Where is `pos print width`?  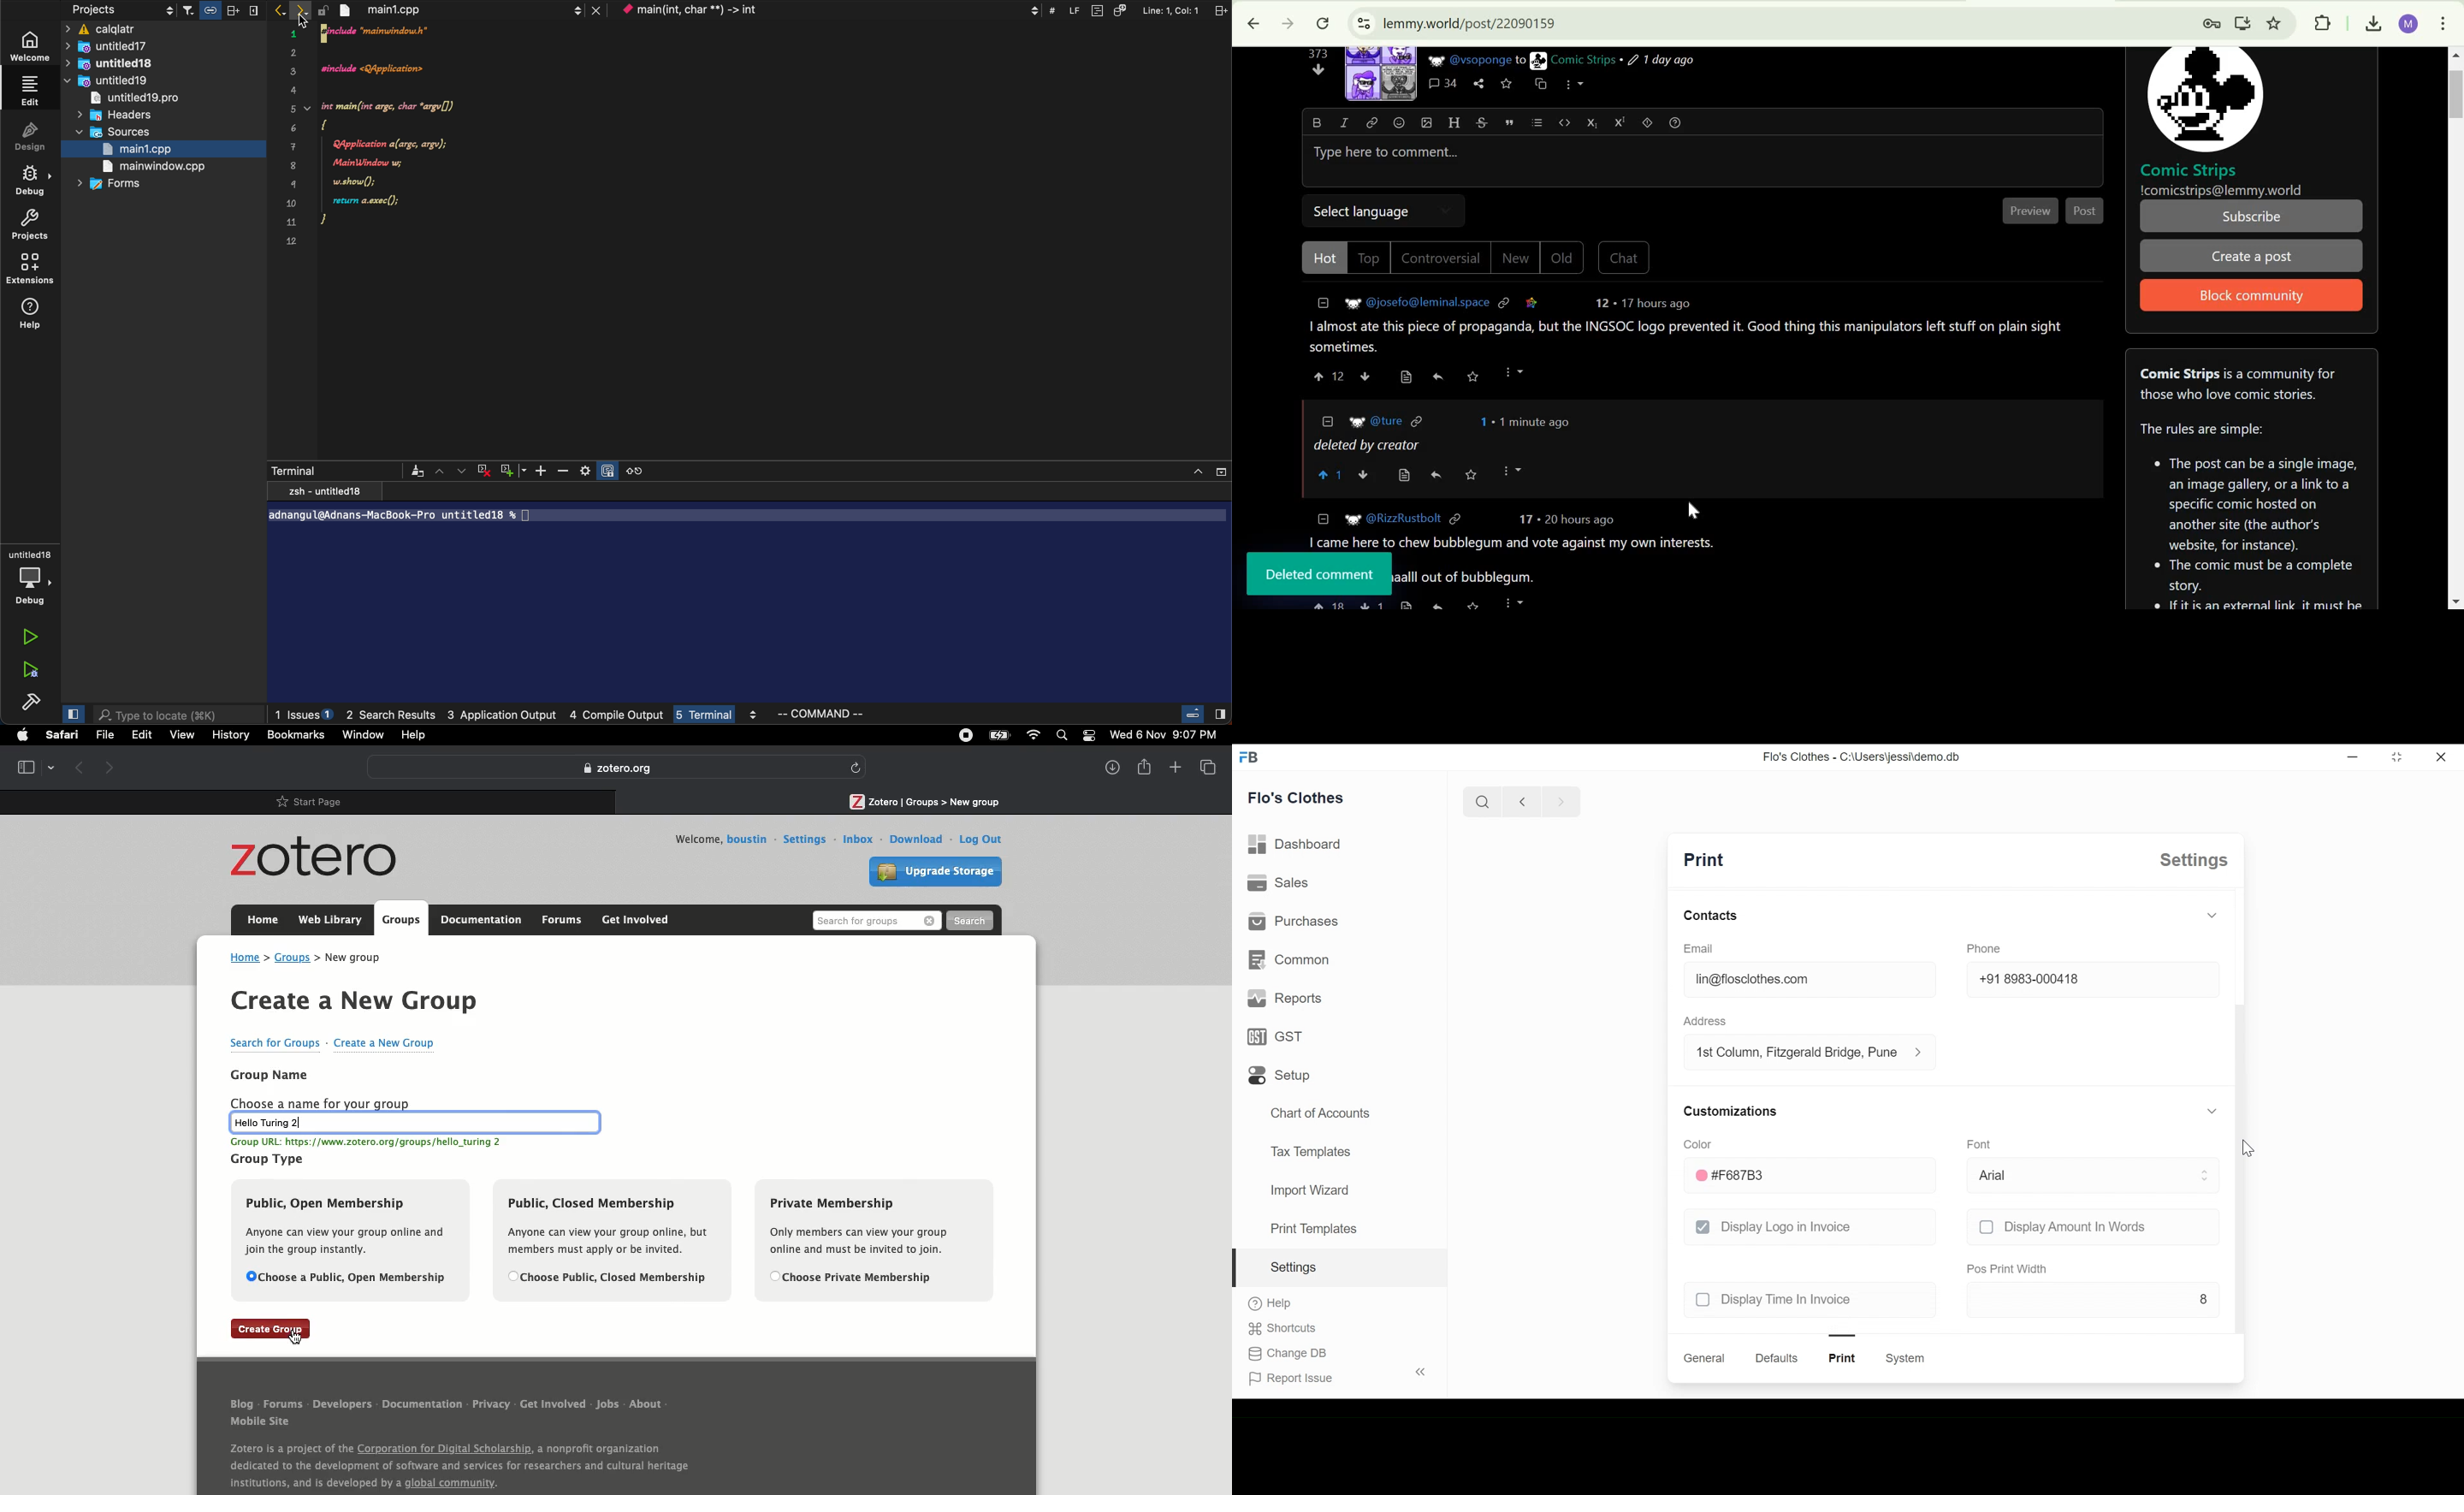 pos print width is located at coordinates (2007, 1270).